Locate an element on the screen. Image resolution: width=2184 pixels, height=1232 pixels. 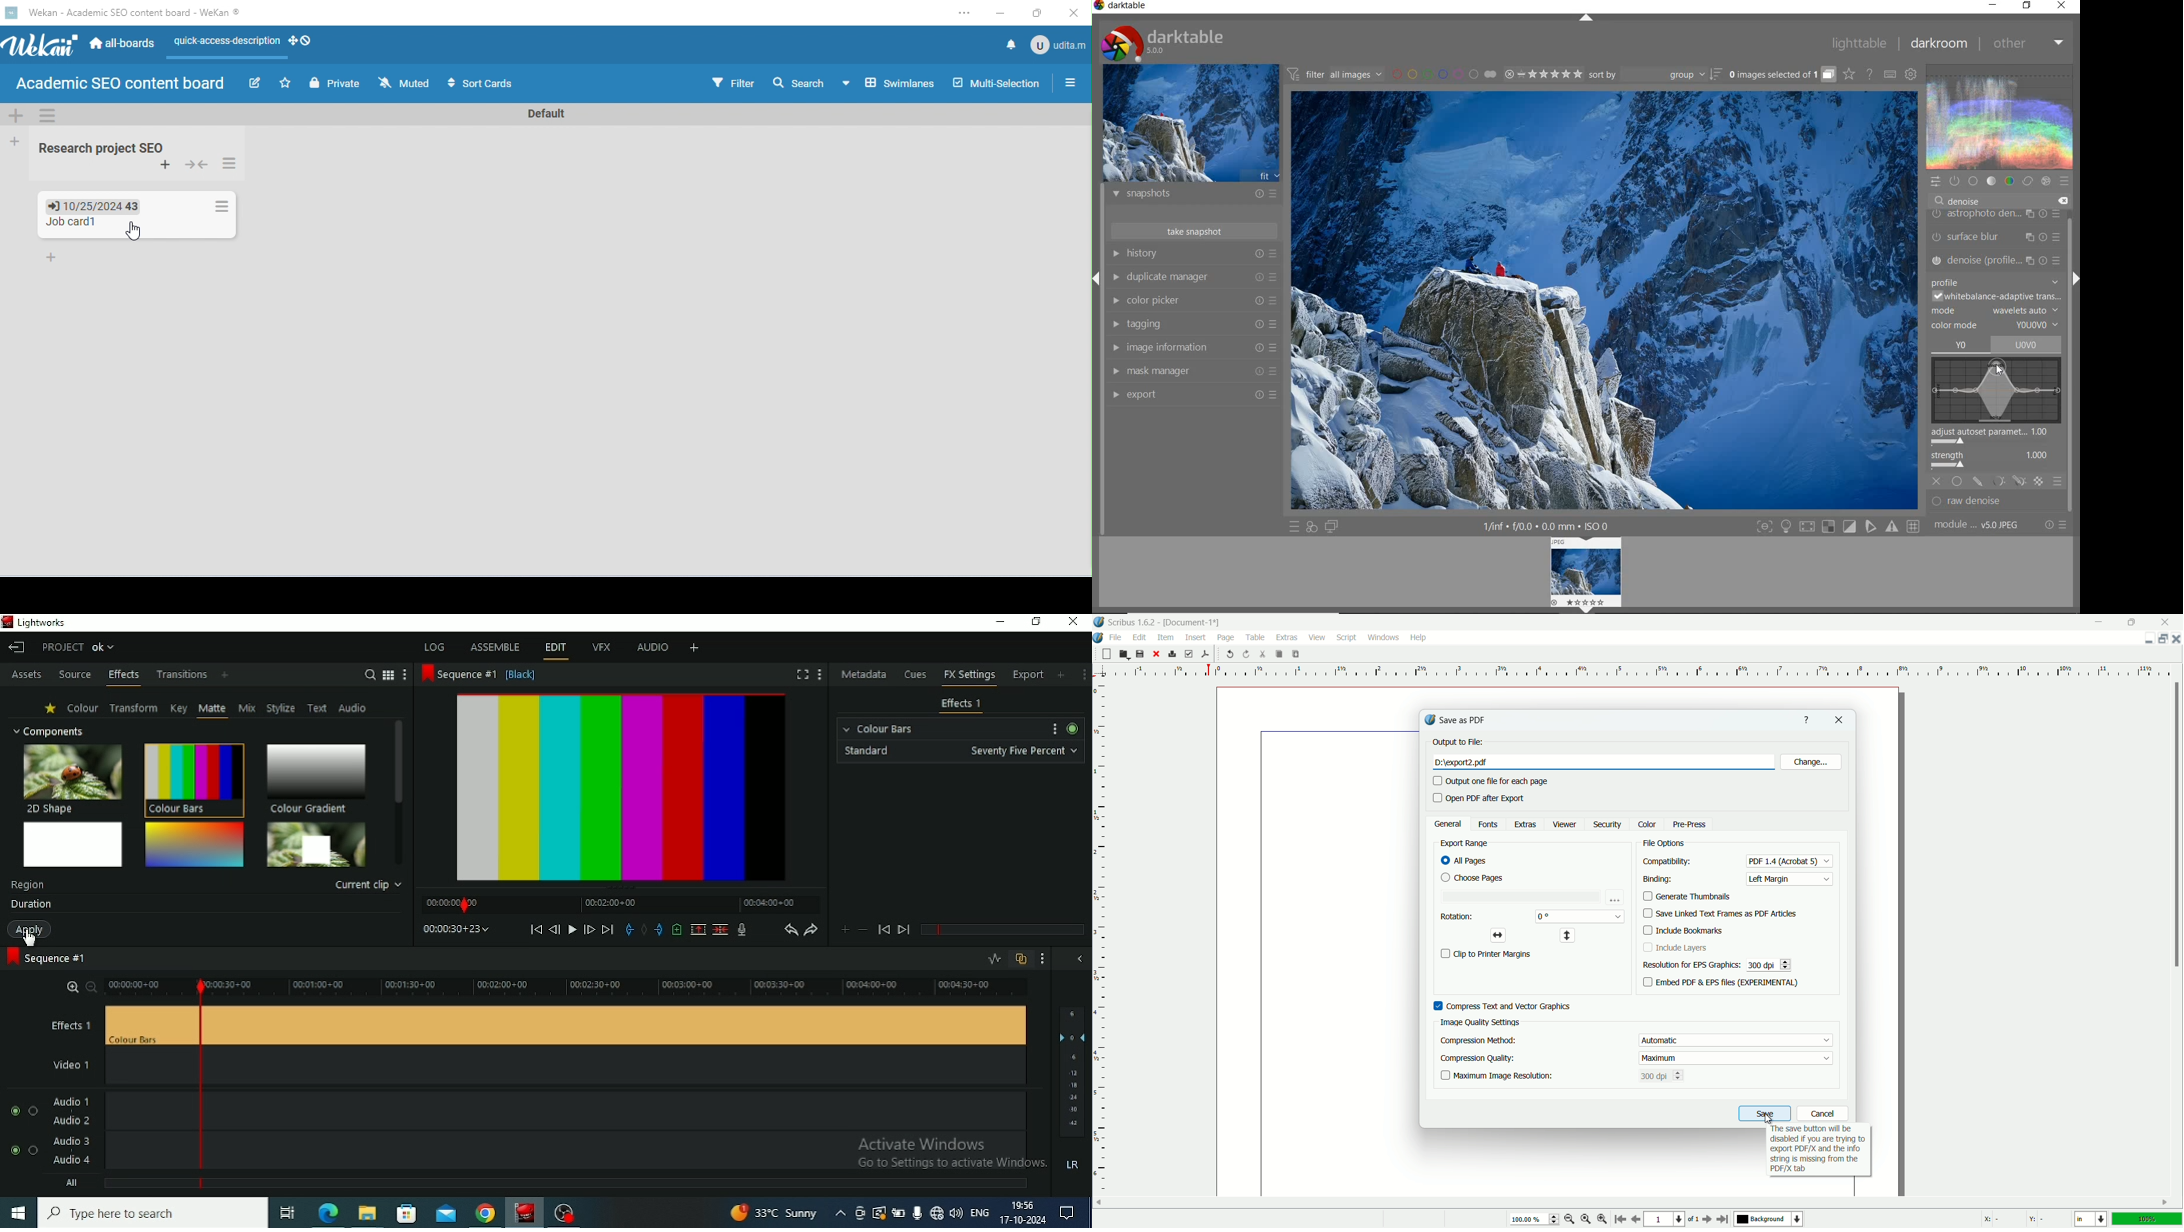
search is located at coordinates (800, 84).